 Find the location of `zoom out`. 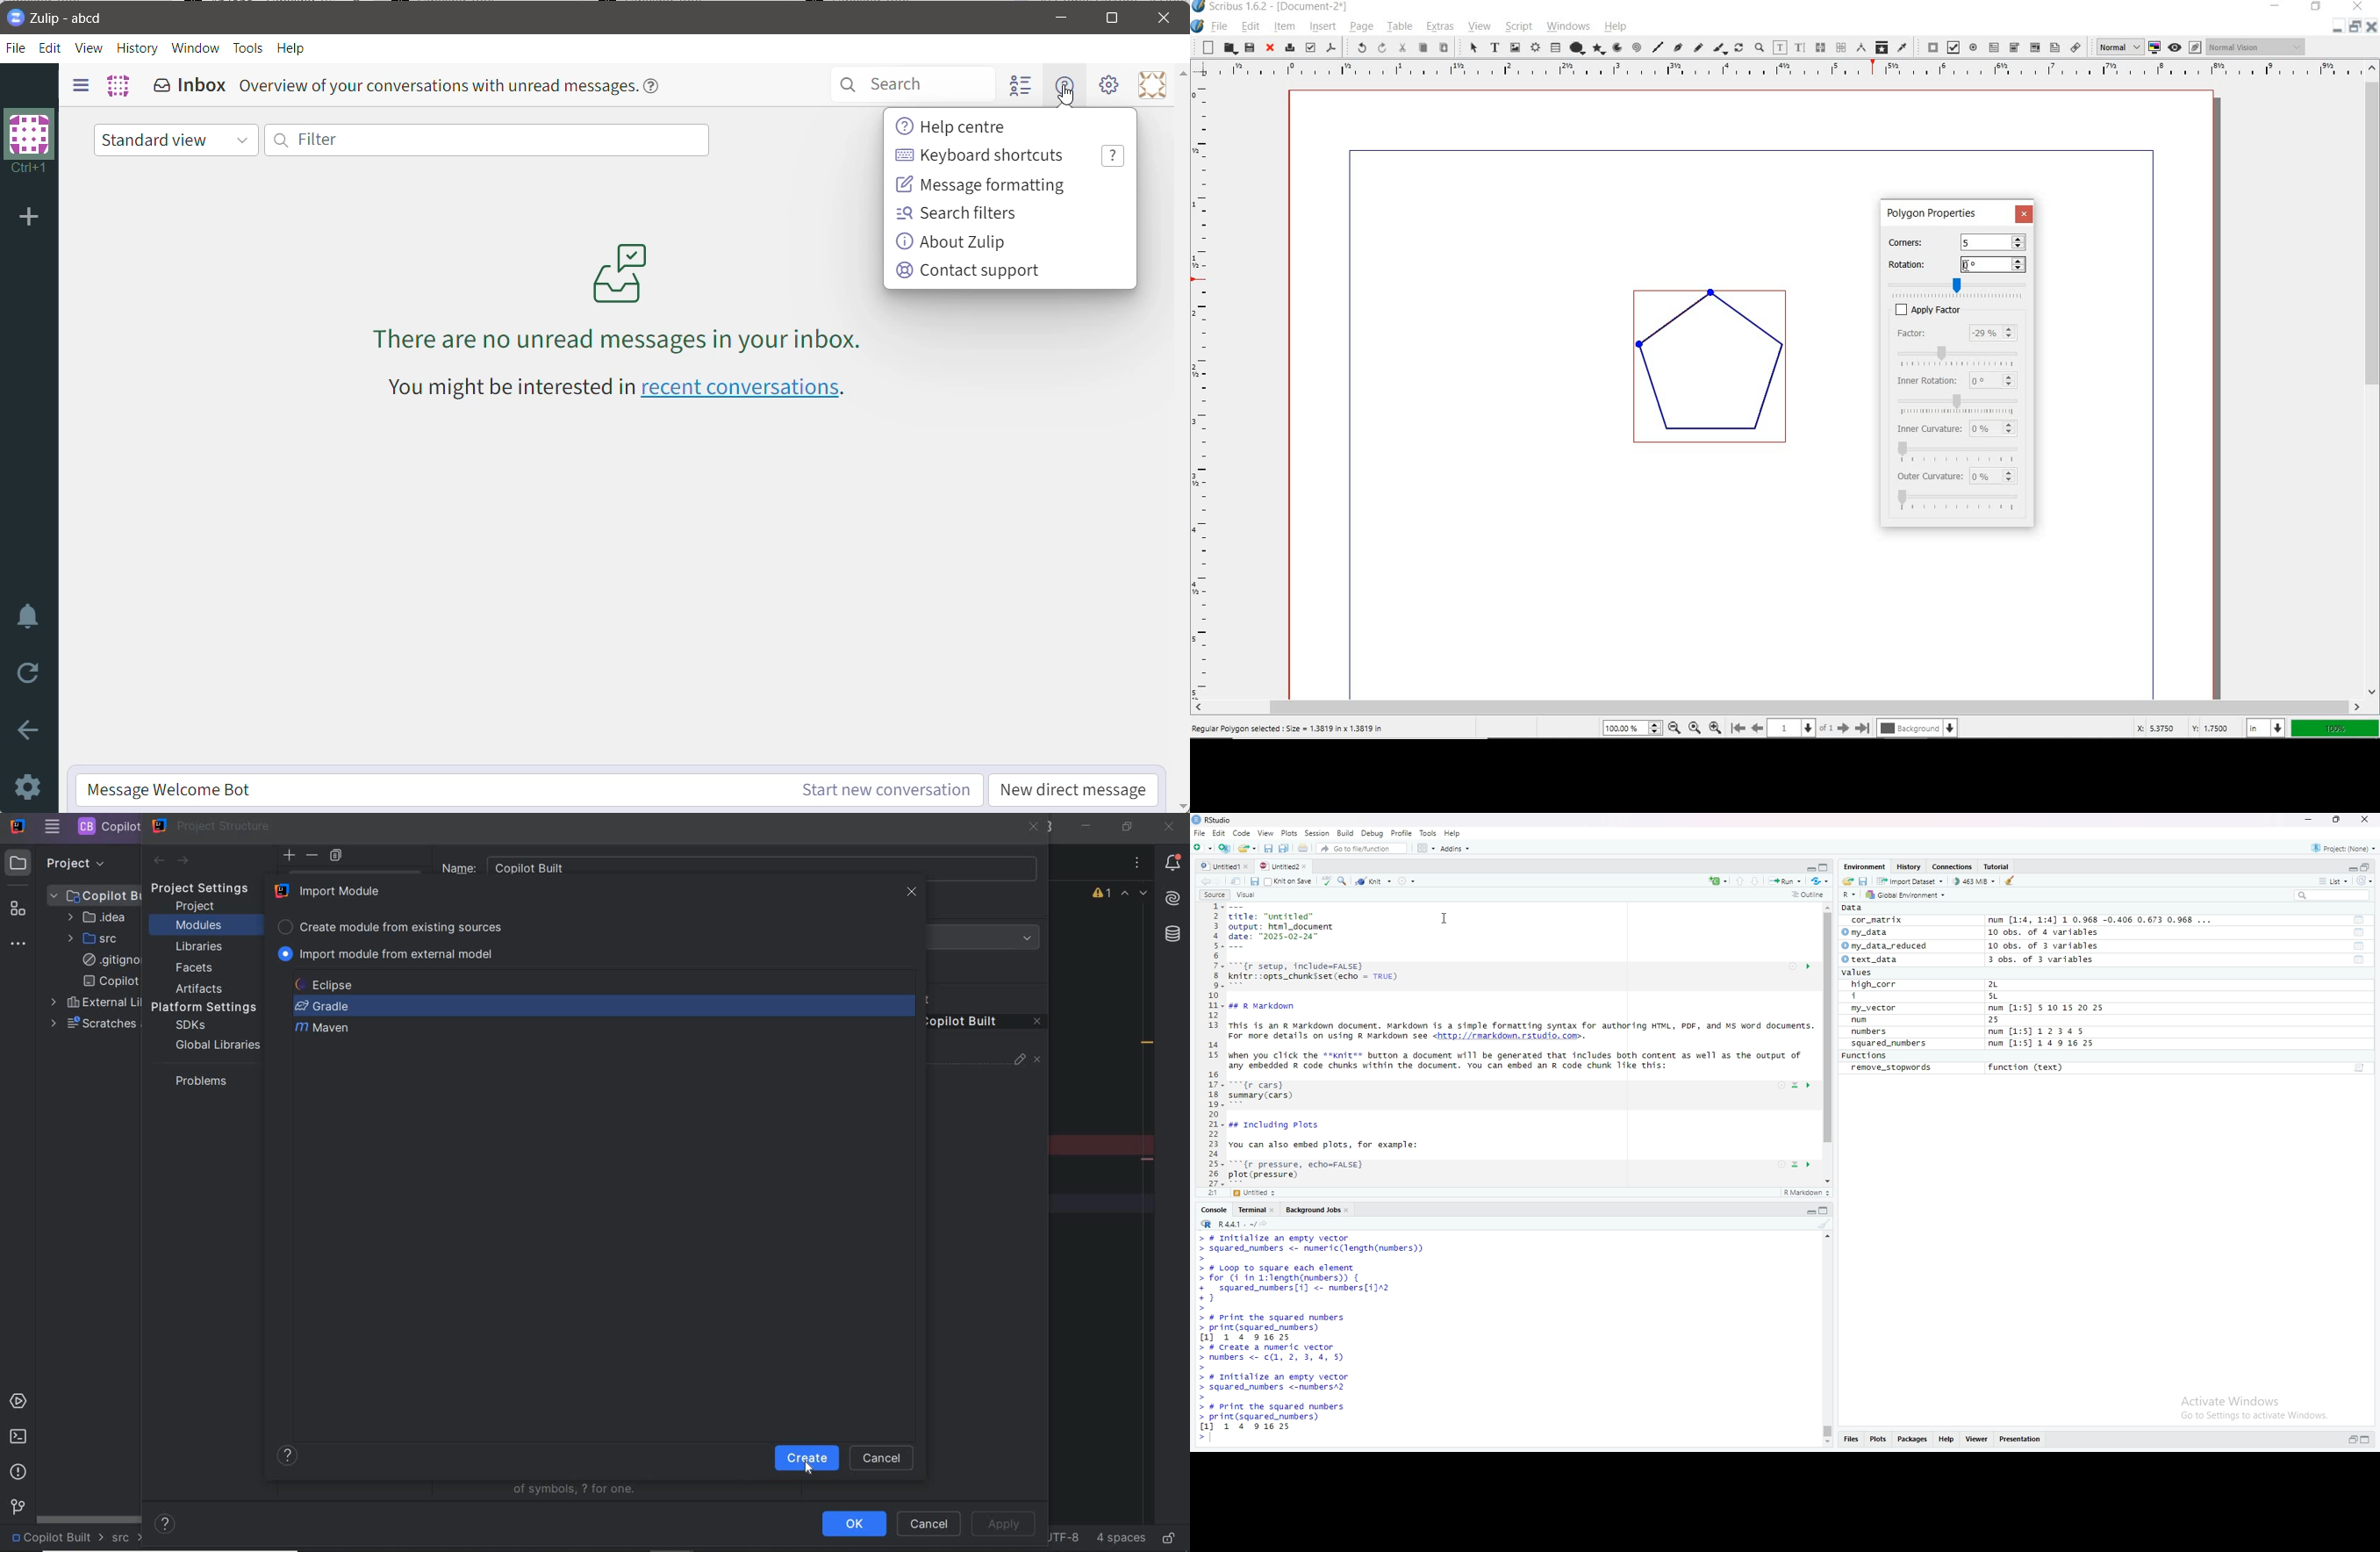

zoom out is located at coordinates (1674, 728).